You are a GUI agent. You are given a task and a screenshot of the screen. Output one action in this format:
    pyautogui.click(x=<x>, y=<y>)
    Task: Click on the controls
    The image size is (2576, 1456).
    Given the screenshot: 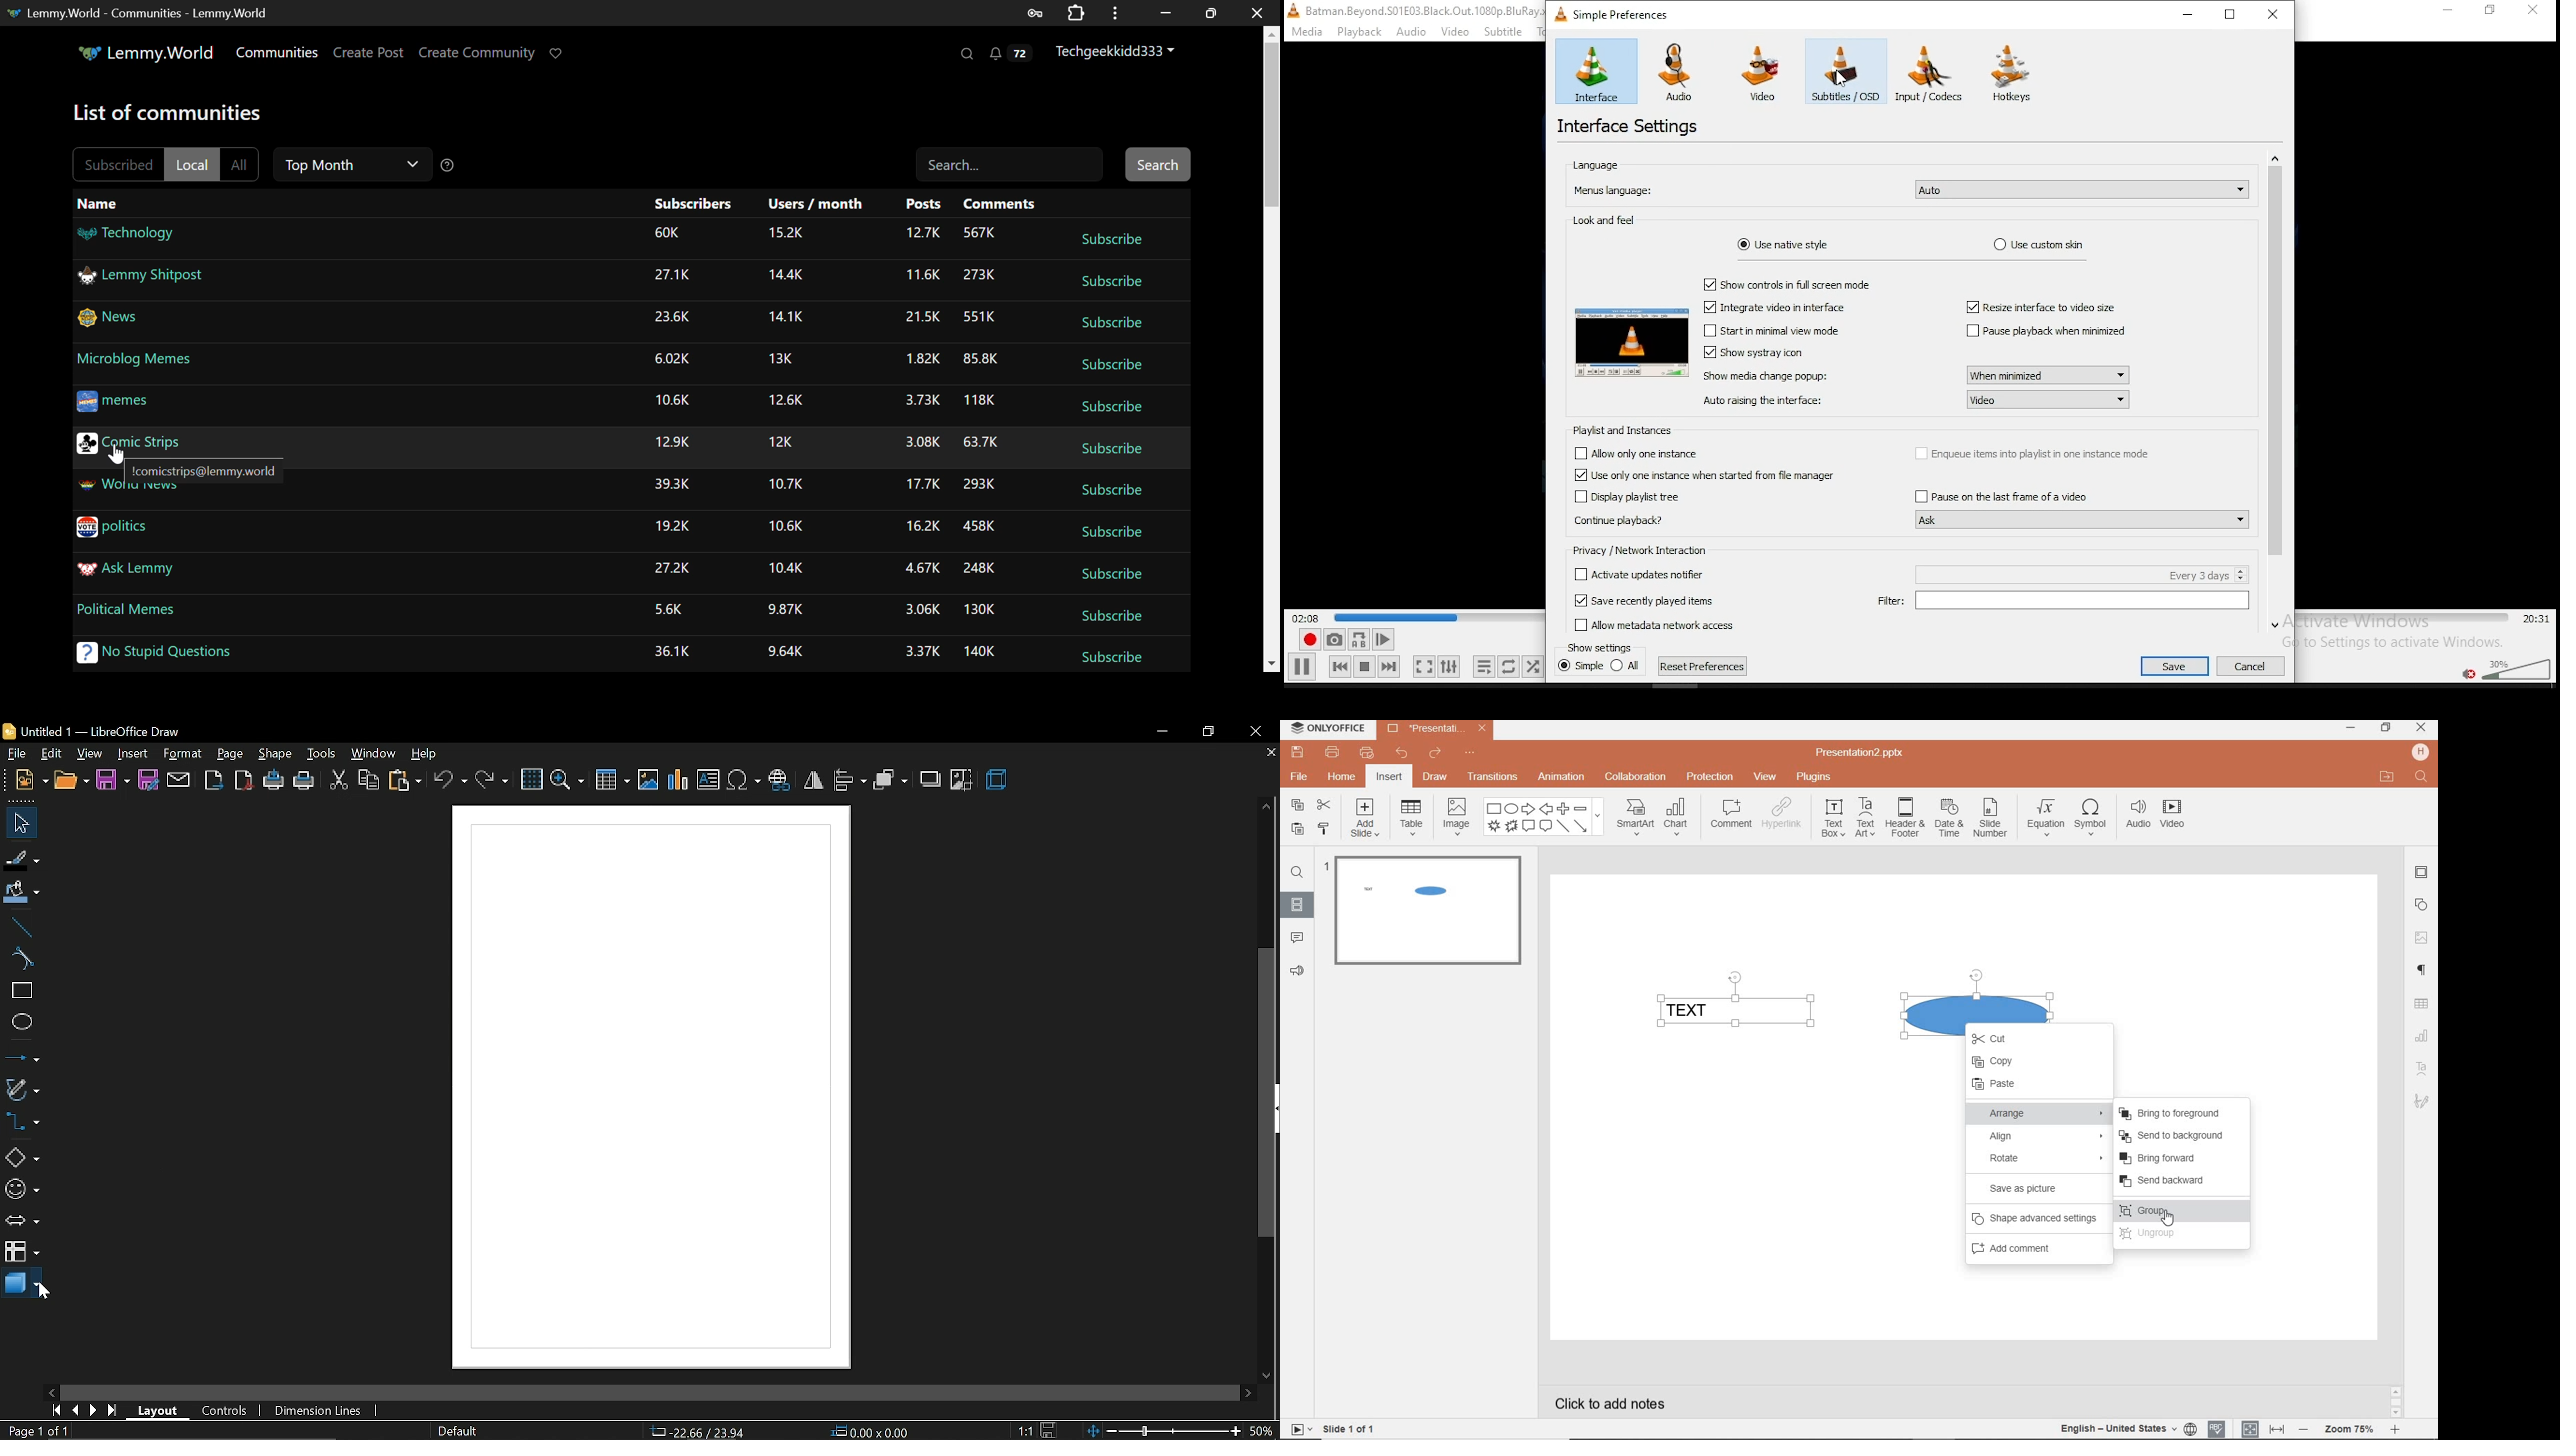 What is the action you would take?
    pyautogui.click(x=227, y=1411)
    